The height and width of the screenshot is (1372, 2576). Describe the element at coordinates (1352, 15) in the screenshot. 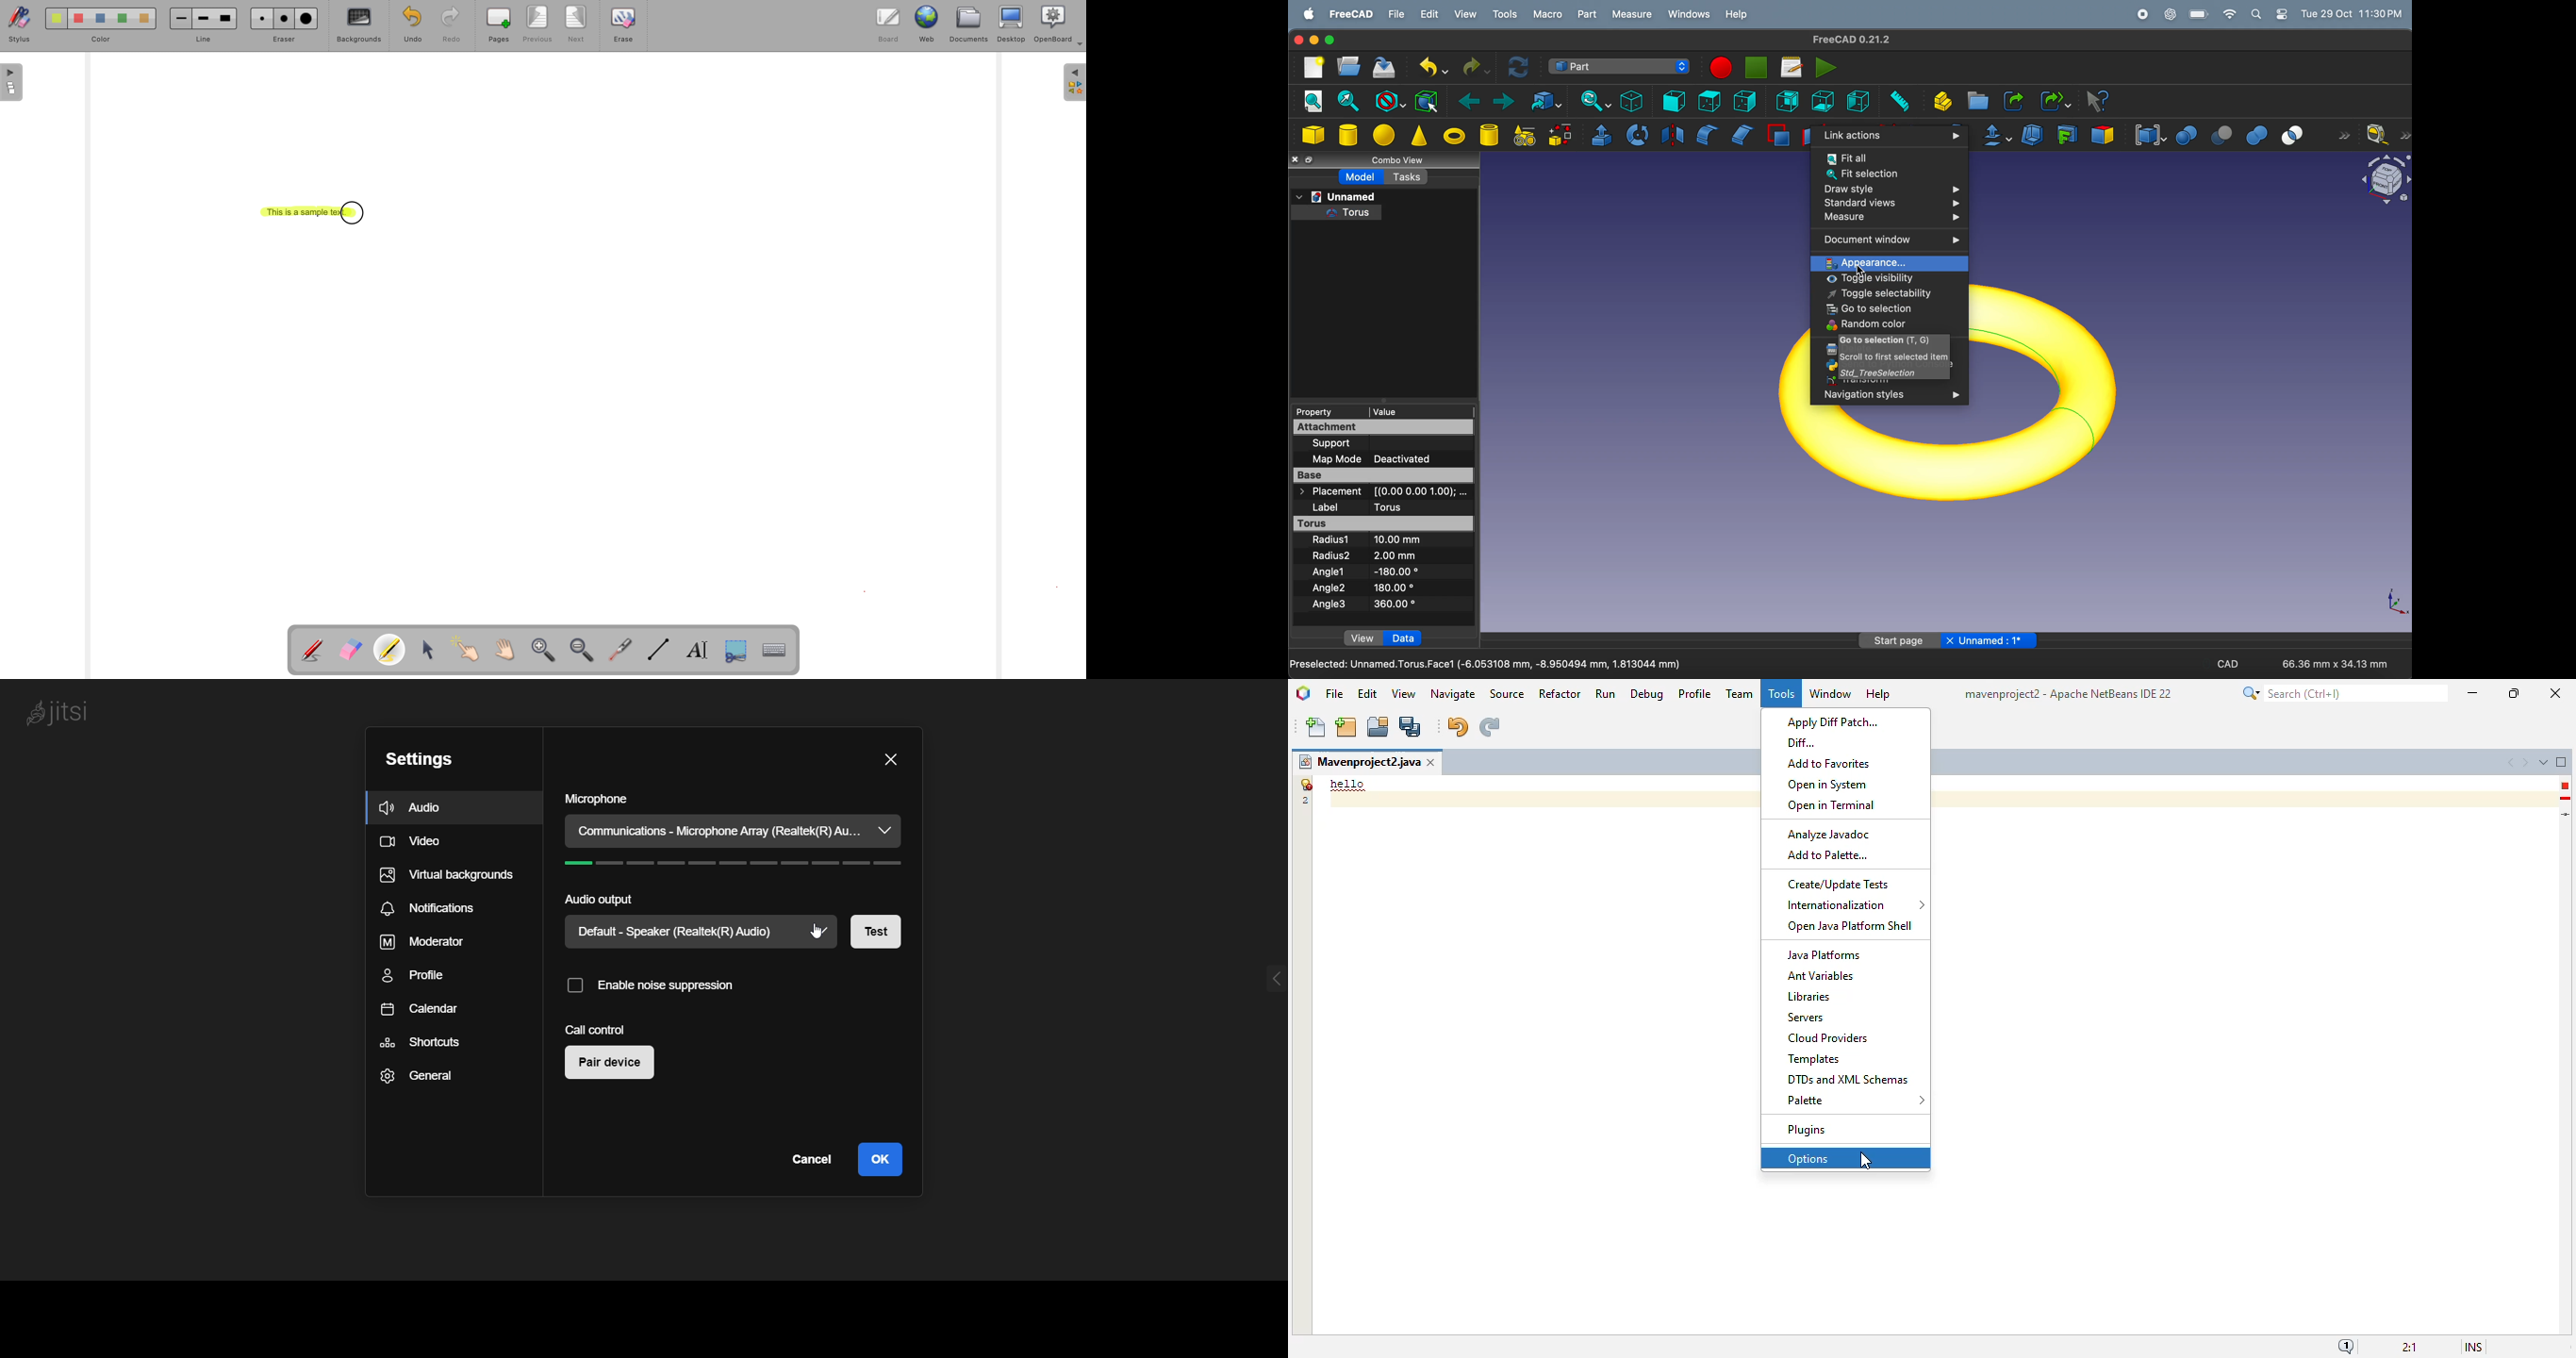

I see `free cad` at that location.